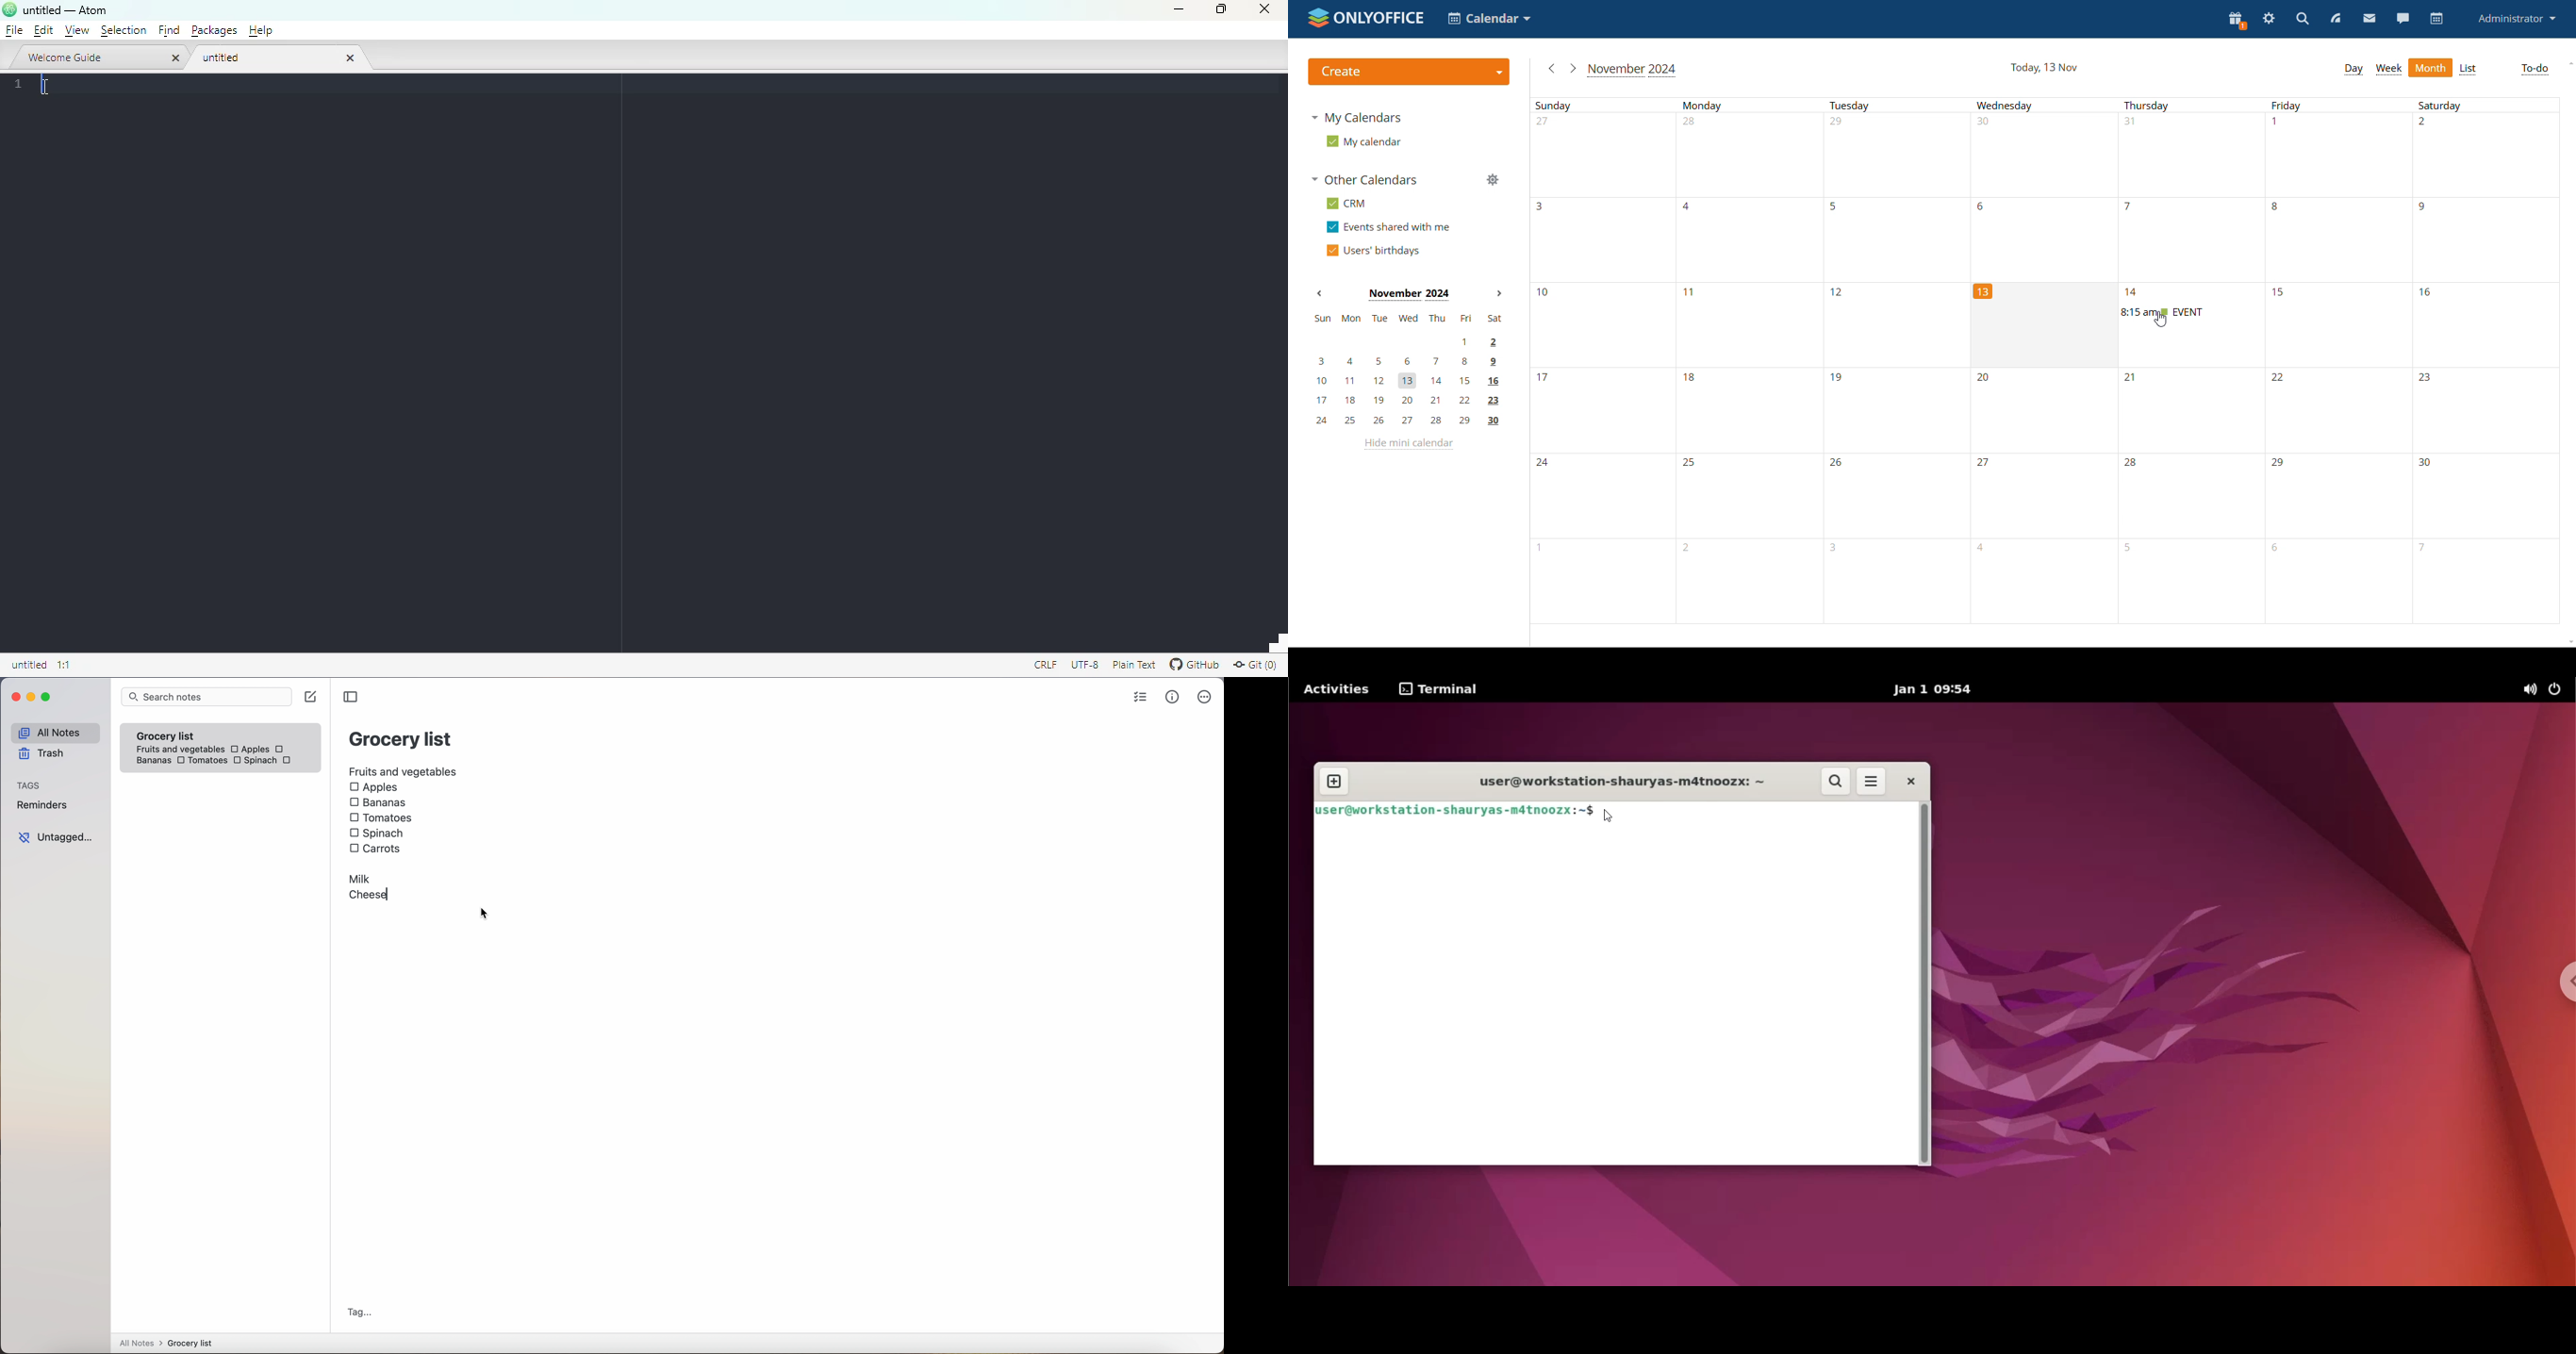 This screenshot has height=1372, width=2576. I want to click on tags, so click(32, 784).